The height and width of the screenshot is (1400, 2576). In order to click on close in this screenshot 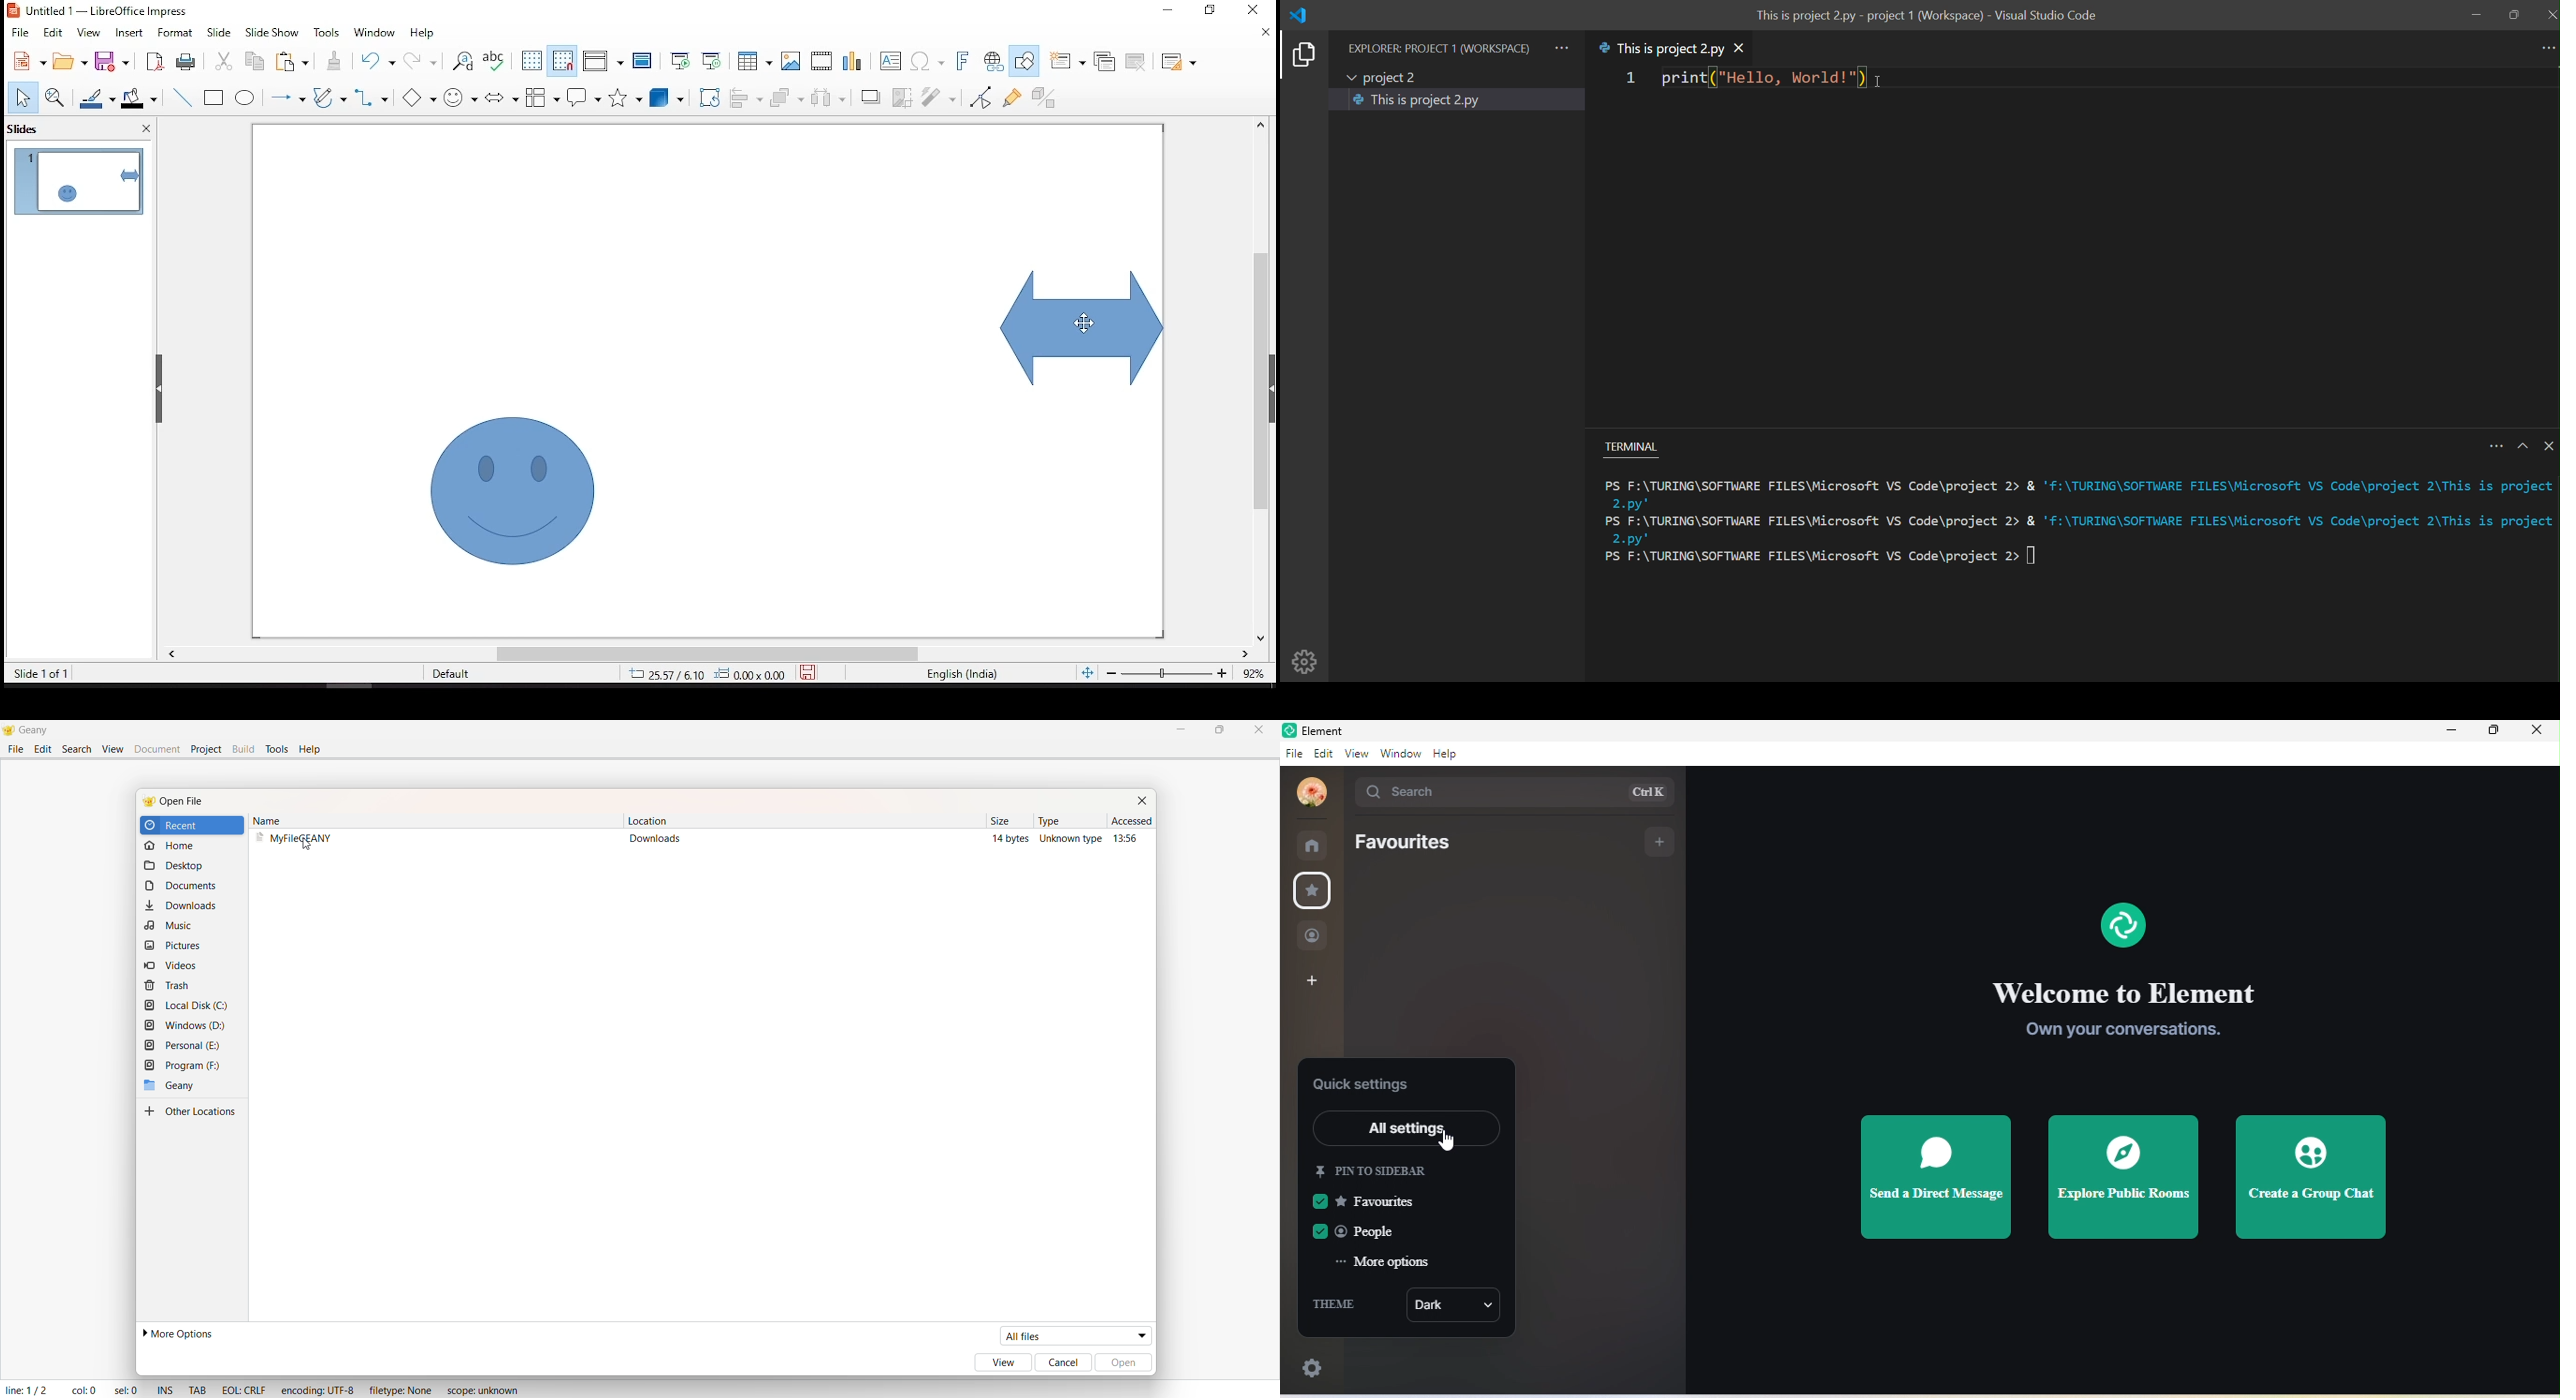, I will do `click(2541, 735)`.